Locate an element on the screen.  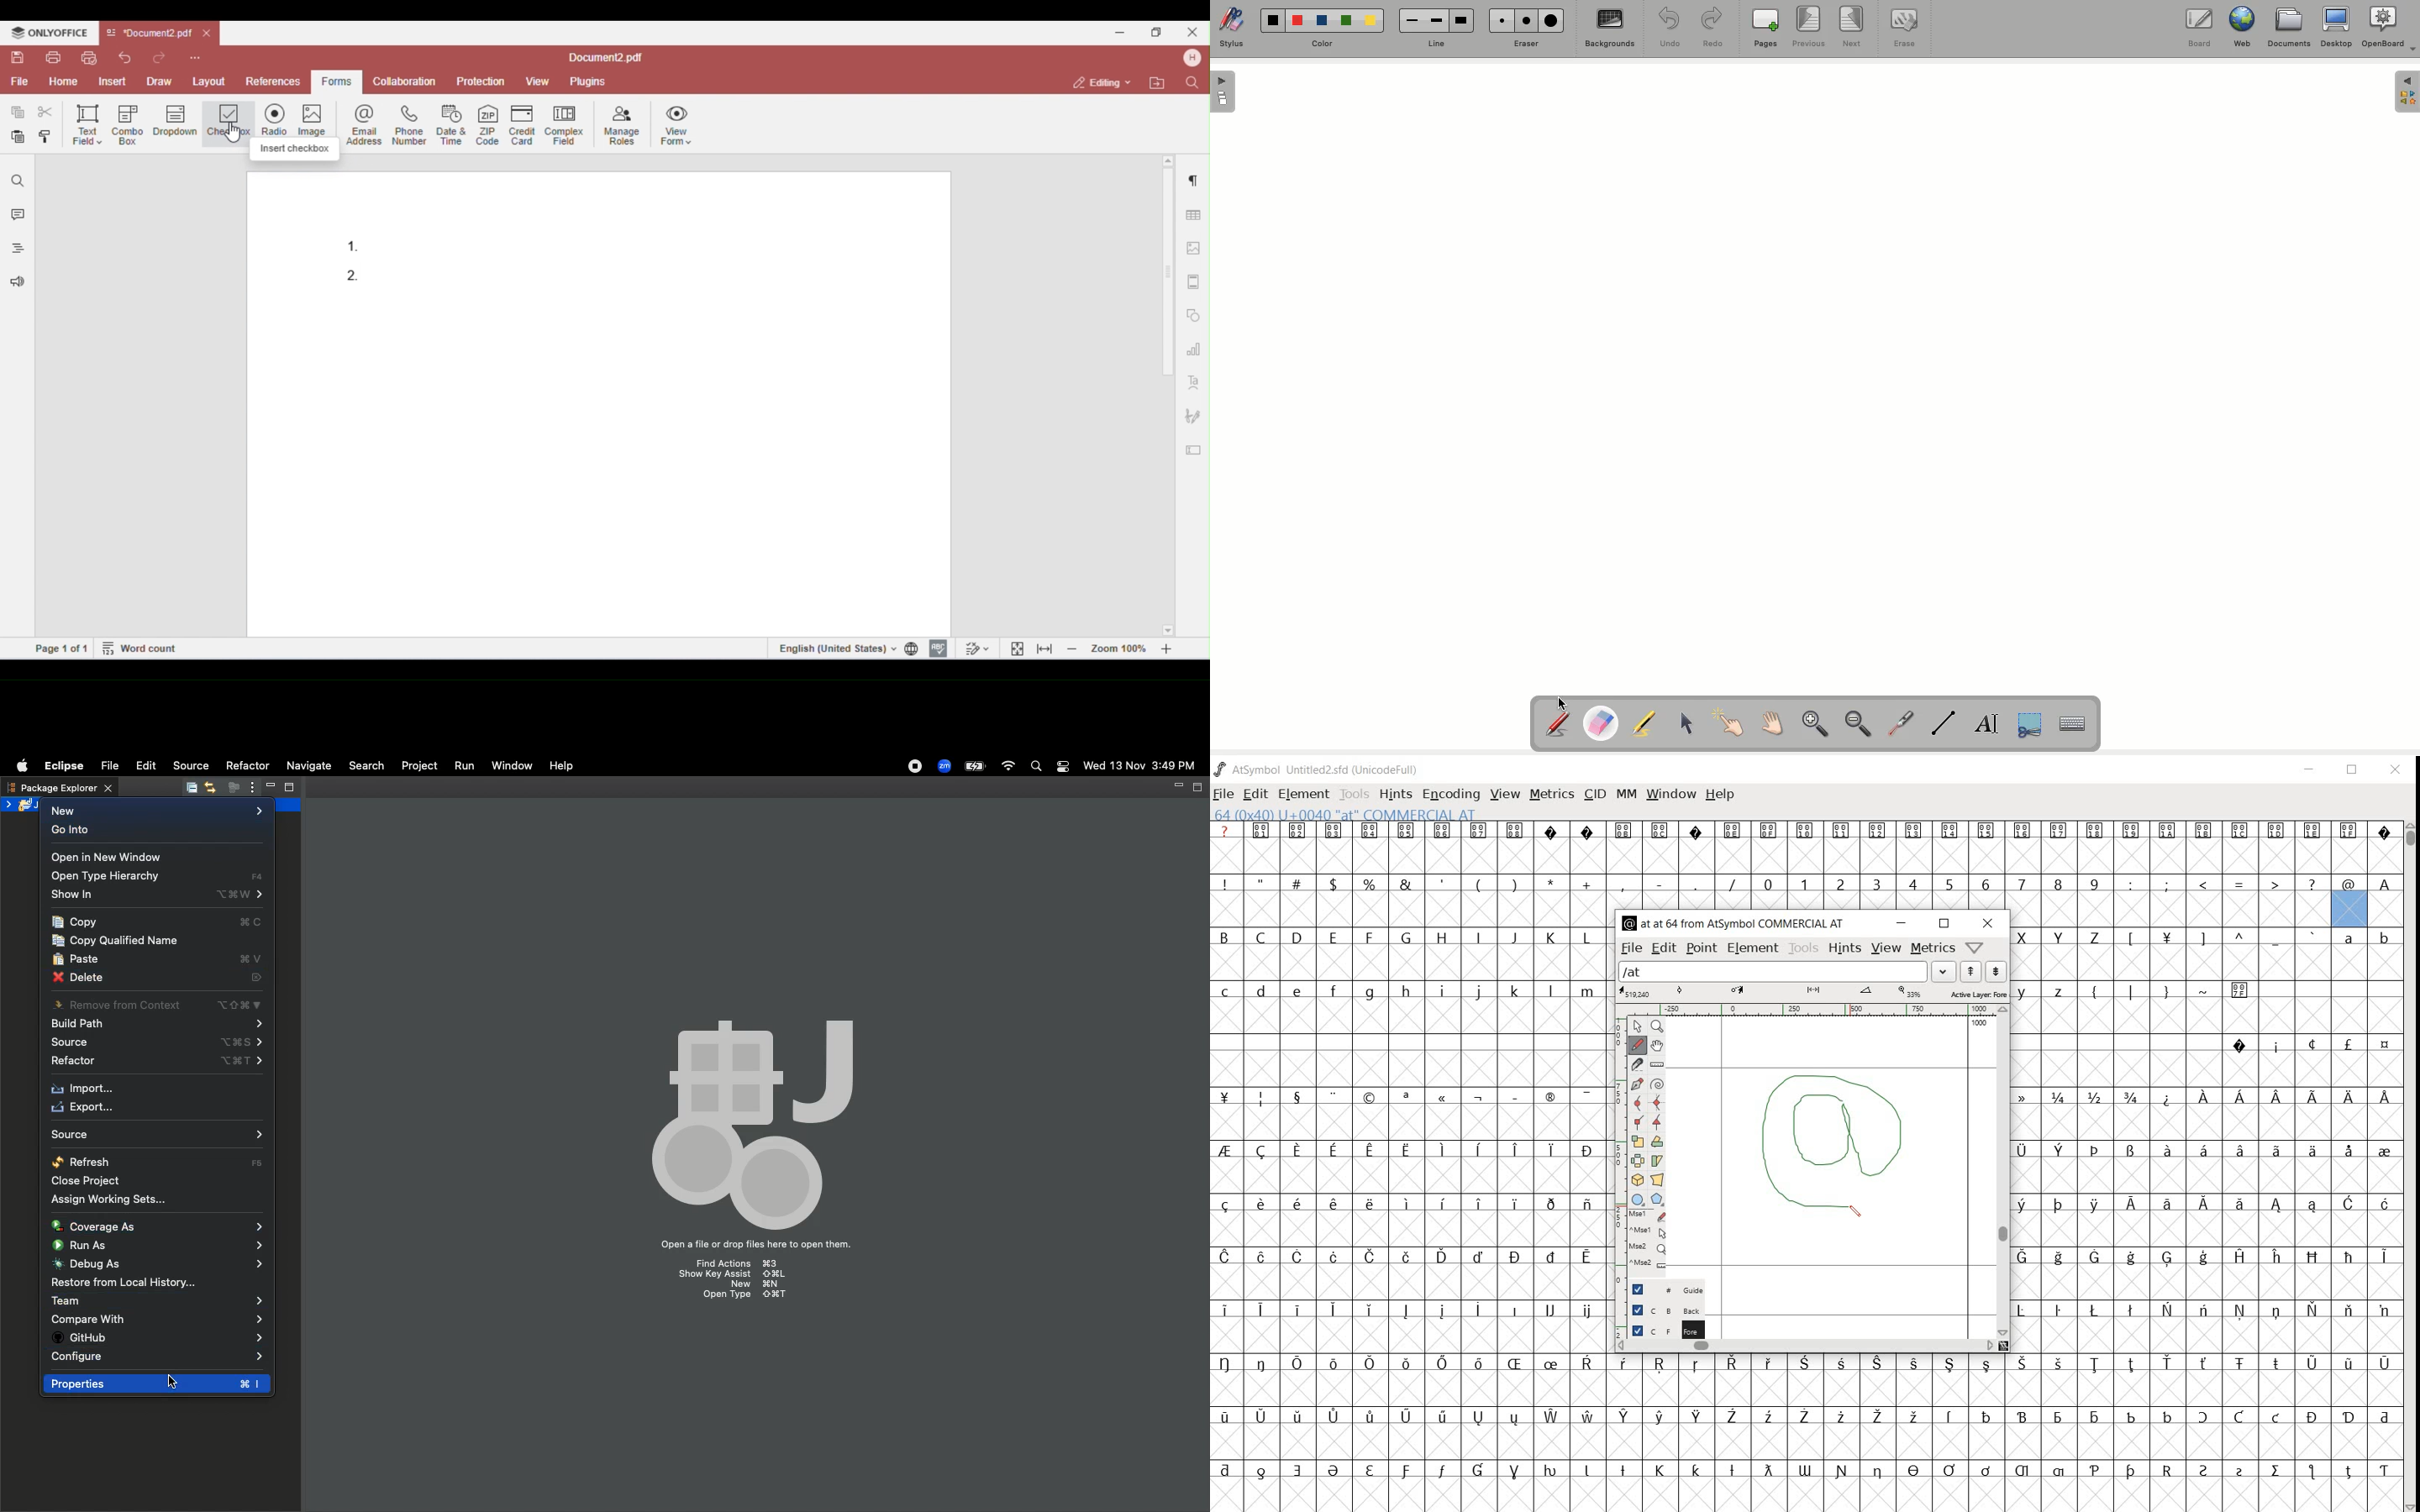
tools is located at coordinates (1803, 948).